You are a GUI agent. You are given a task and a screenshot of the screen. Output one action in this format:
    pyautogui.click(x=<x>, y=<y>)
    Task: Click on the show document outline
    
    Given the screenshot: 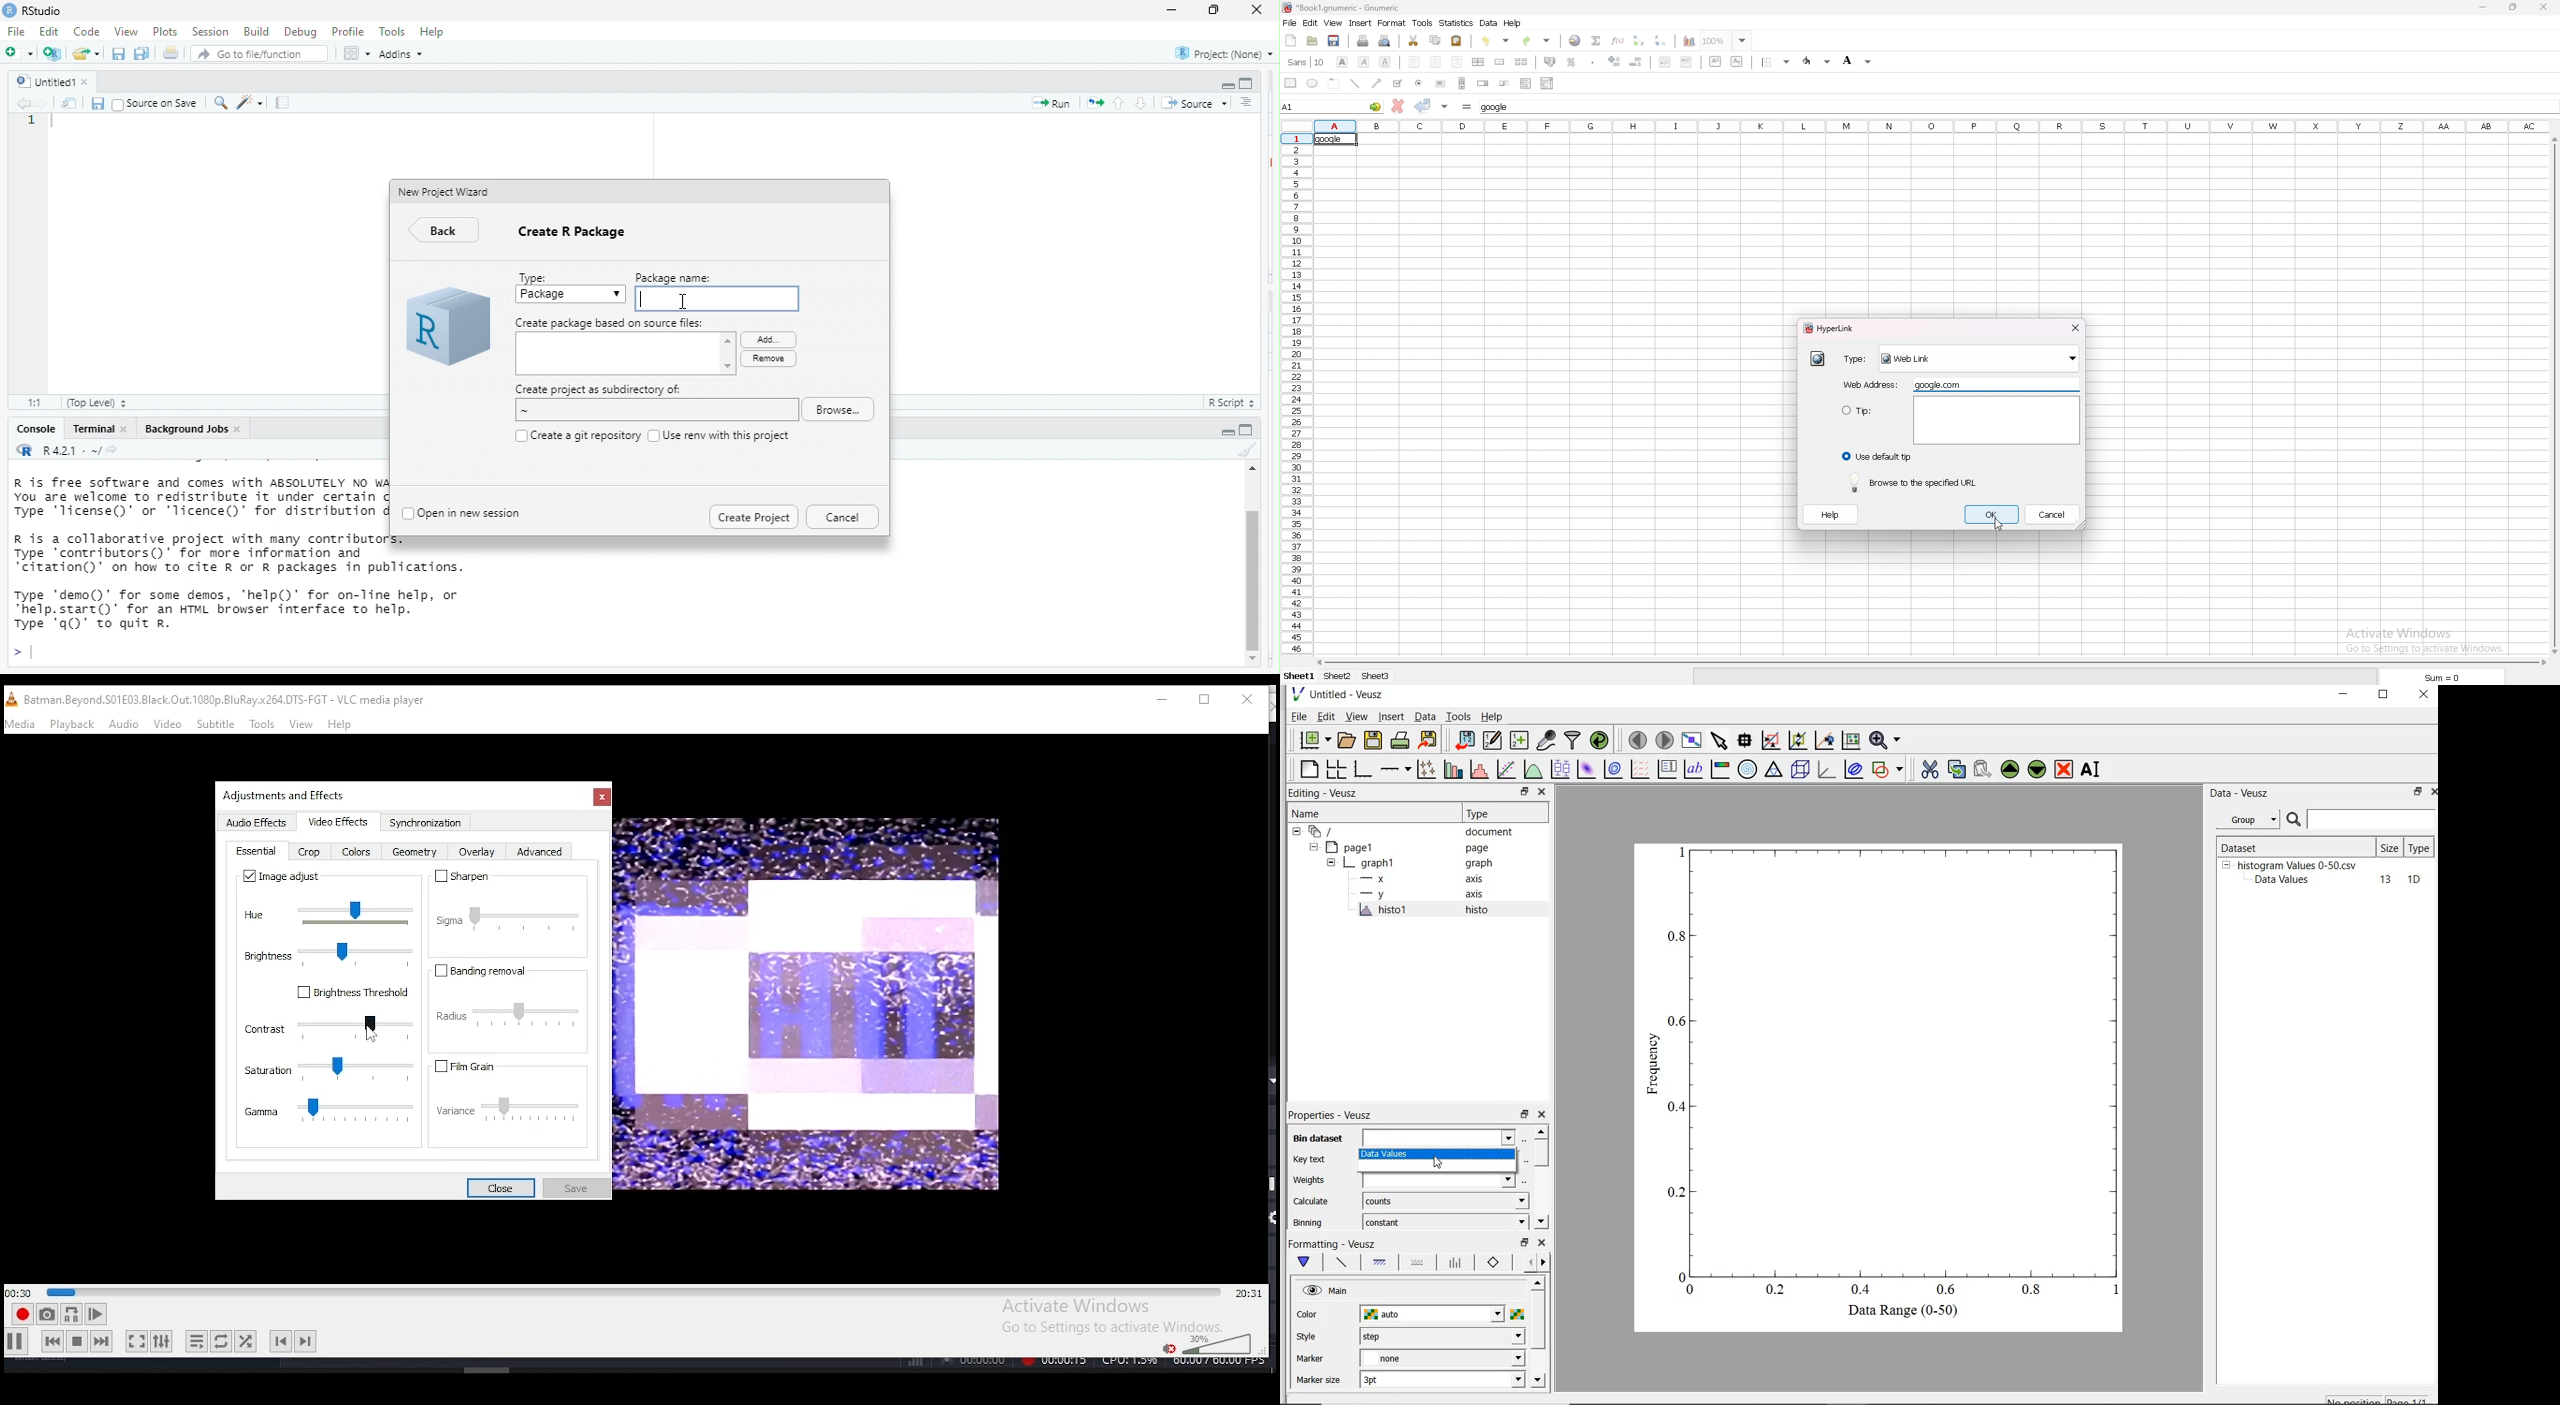 What is the action you would take?
    pyautogui.click(x=1245, y=102)
    